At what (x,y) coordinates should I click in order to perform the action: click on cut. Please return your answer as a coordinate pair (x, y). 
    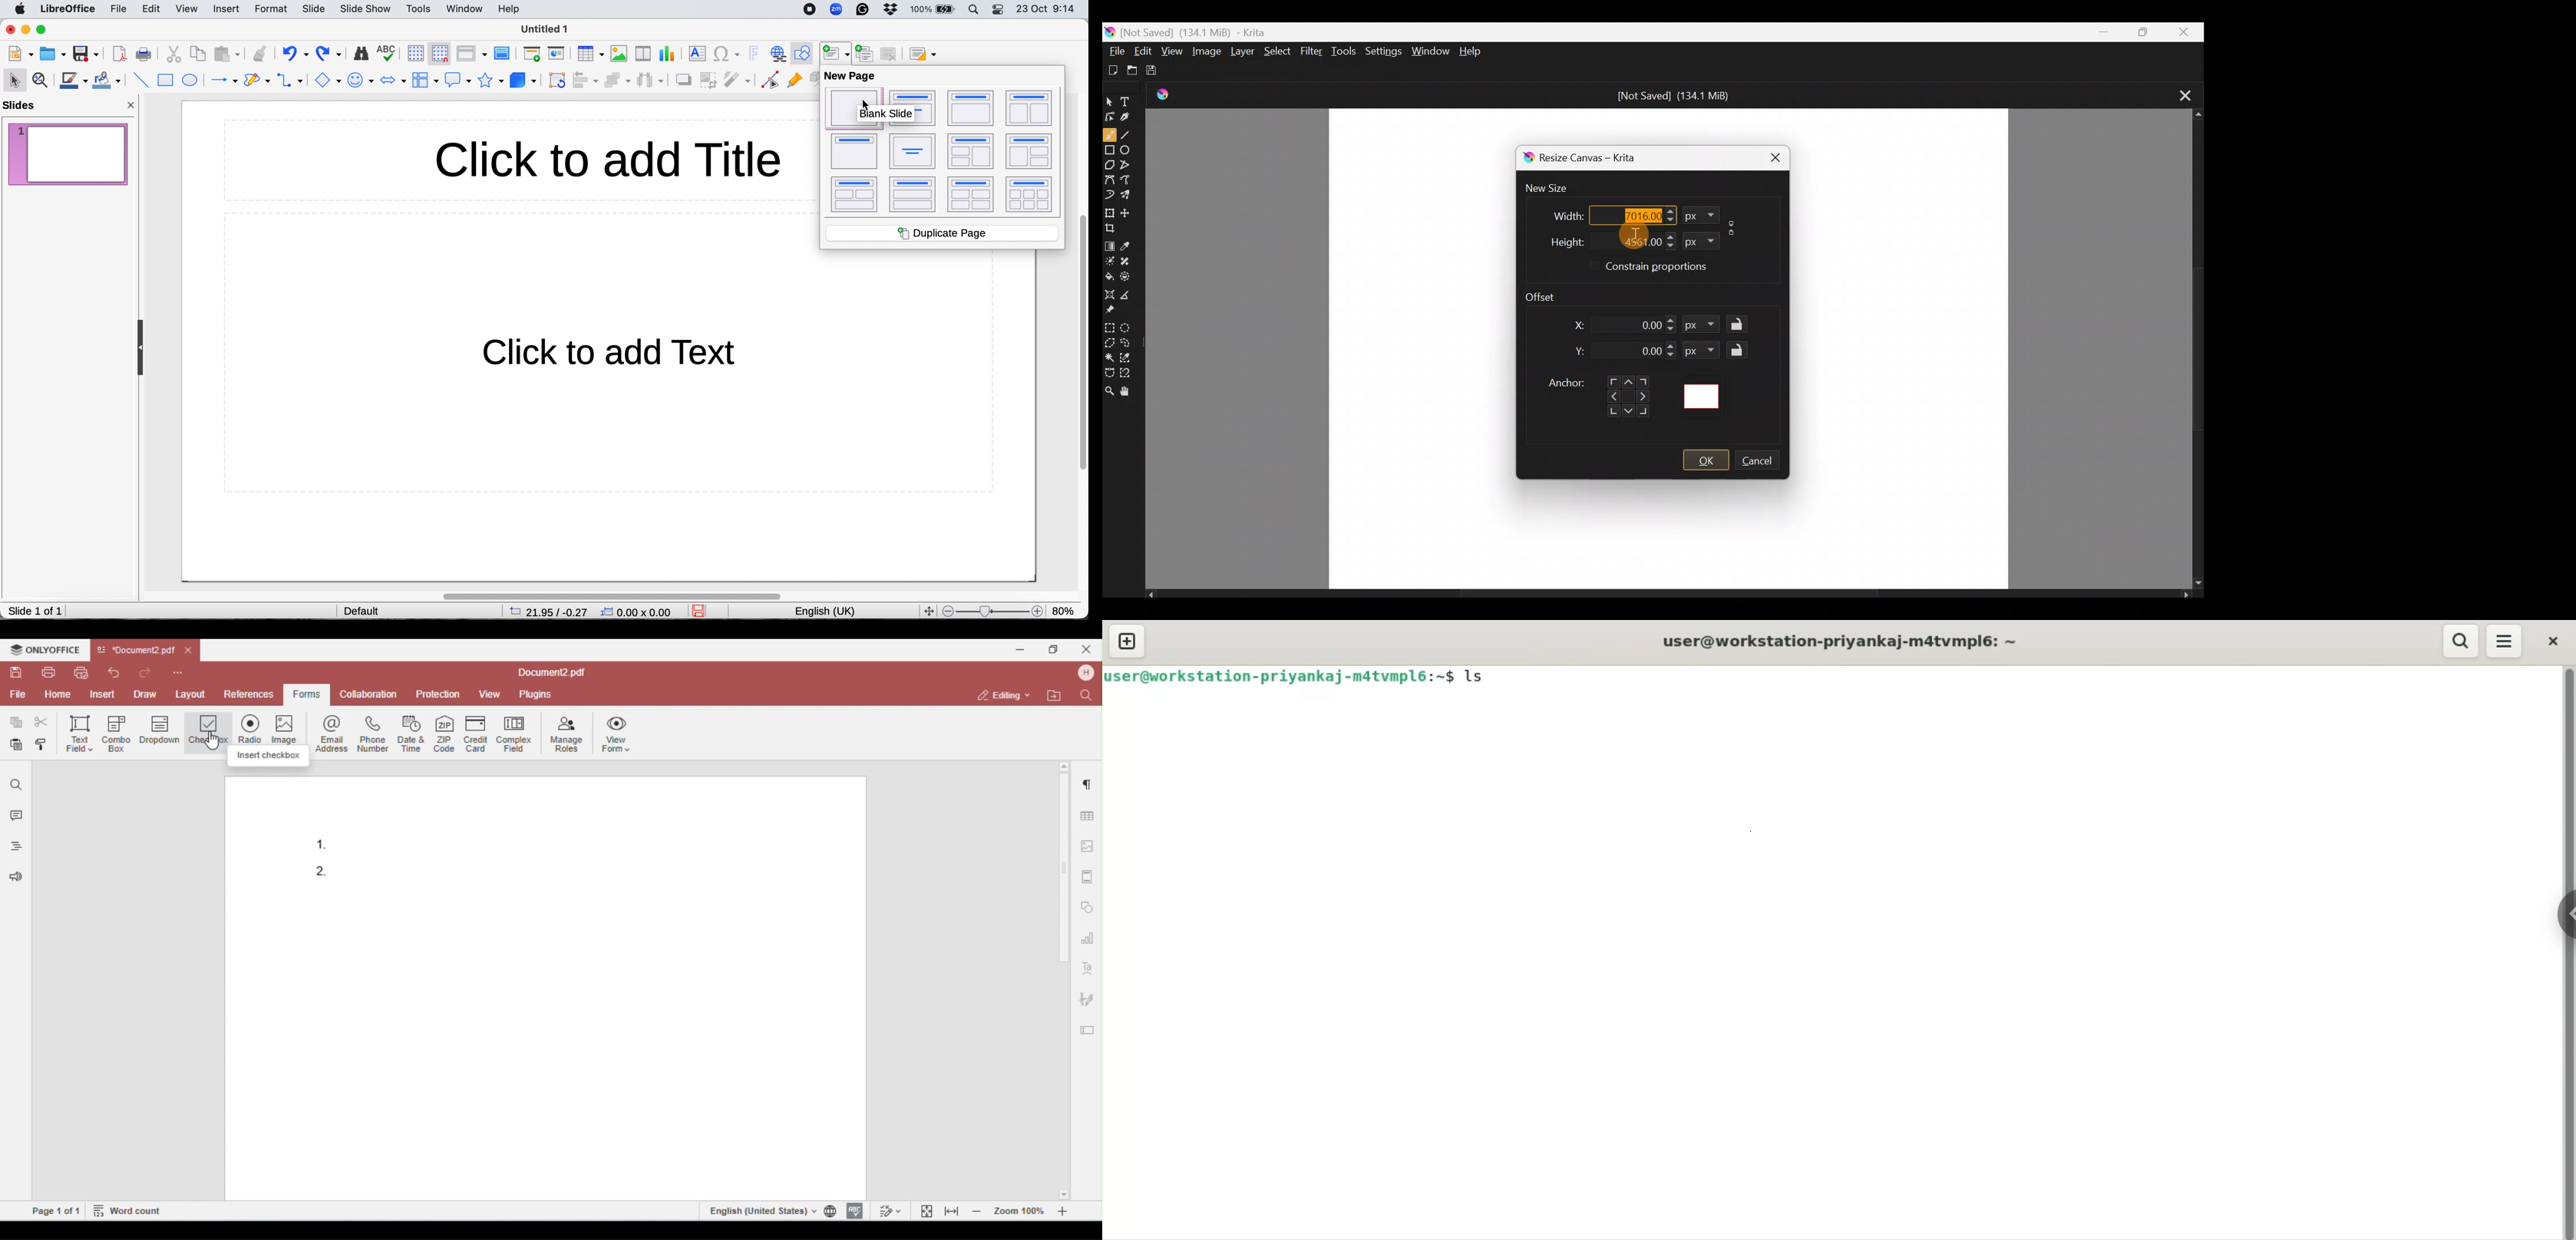
    Looking at the image, I should click on (174, 55).